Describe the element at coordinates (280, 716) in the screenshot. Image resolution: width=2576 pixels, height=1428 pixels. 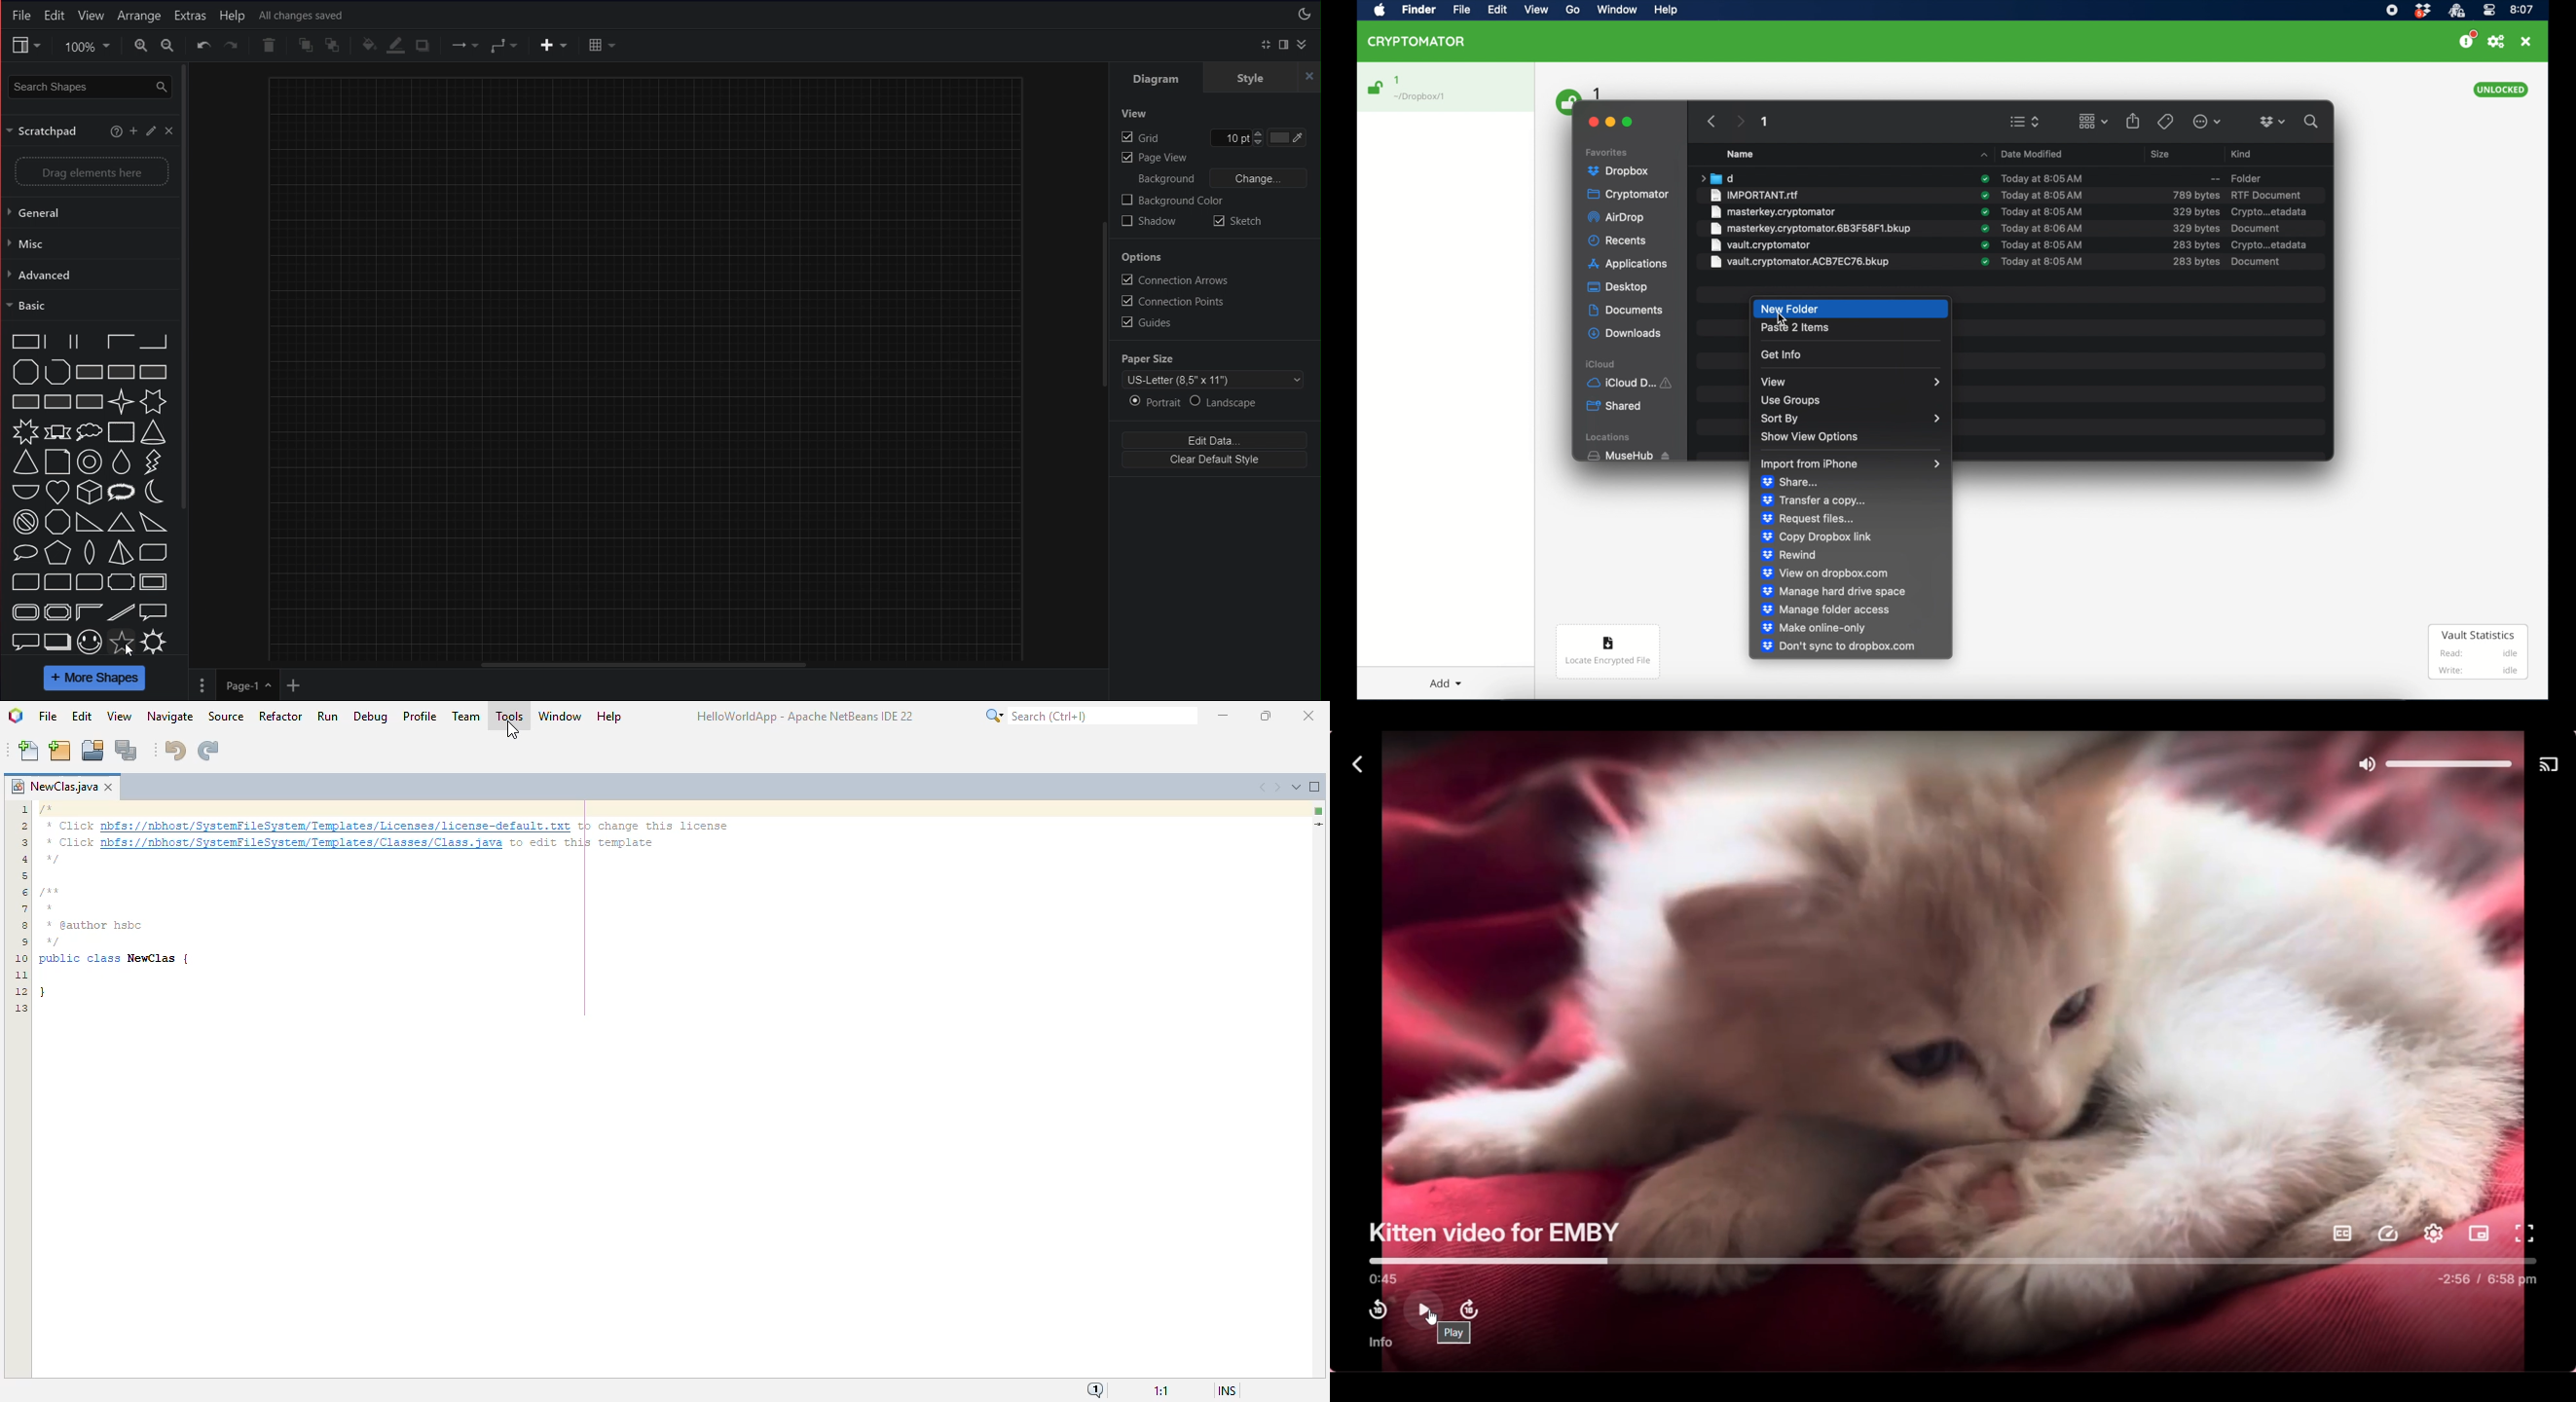
I see `refactor` at that location.